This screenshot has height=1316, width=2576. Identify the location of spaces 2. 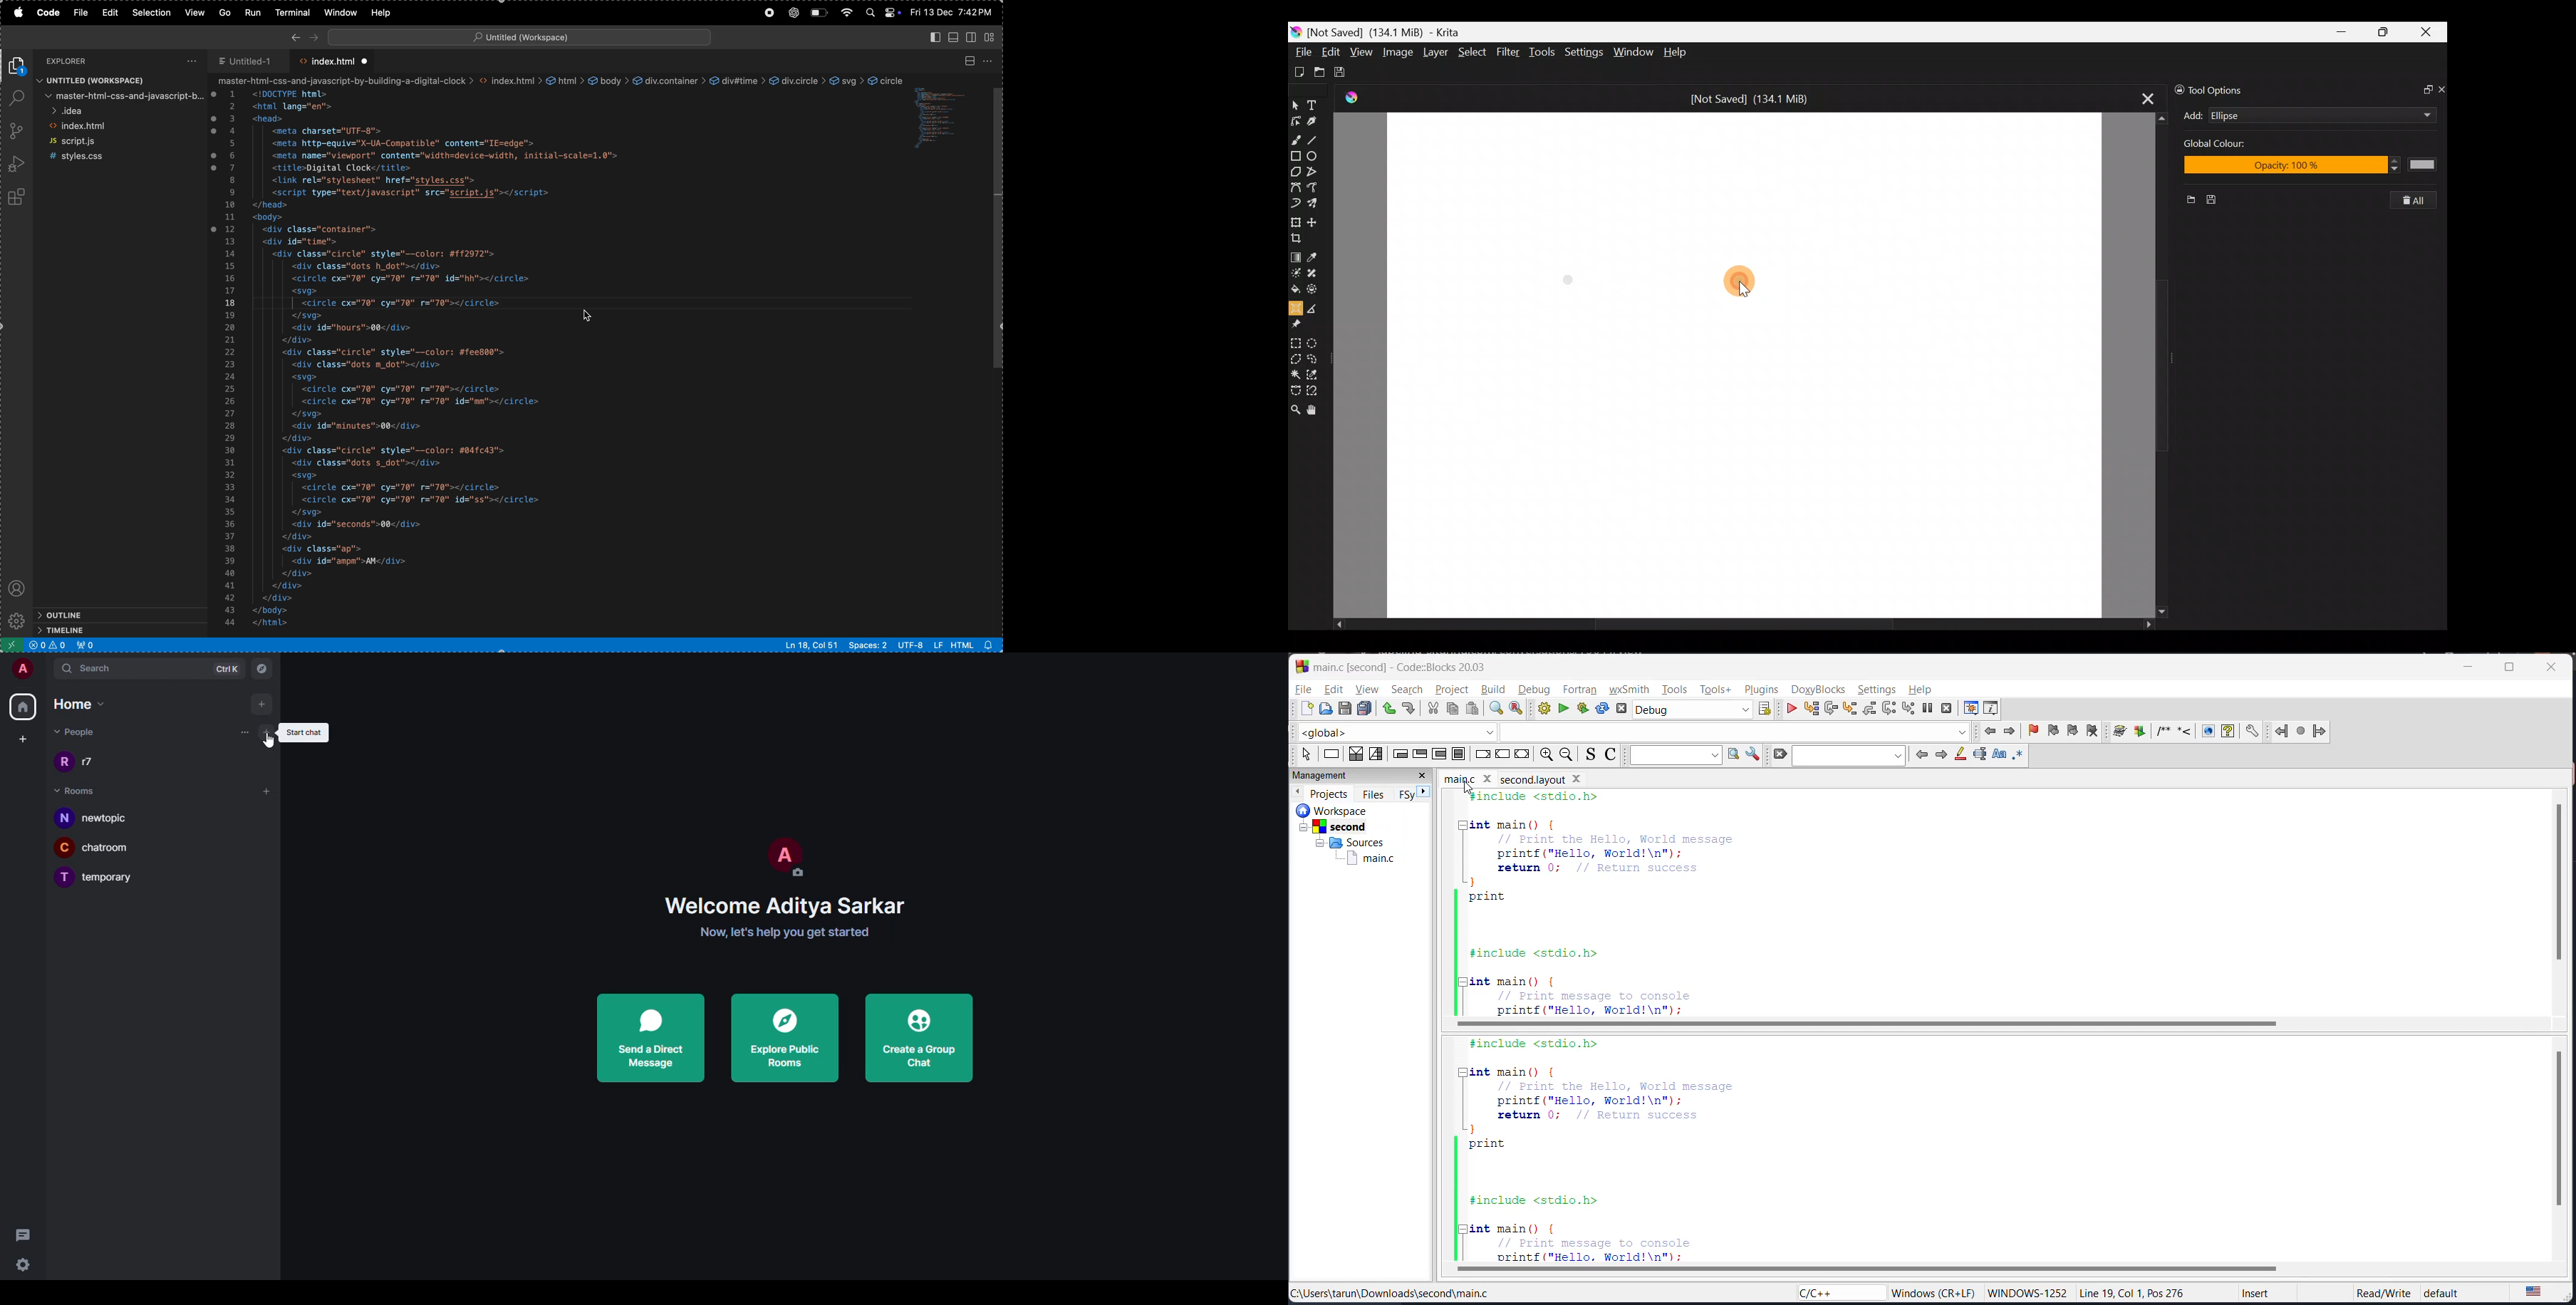
(867, 645).